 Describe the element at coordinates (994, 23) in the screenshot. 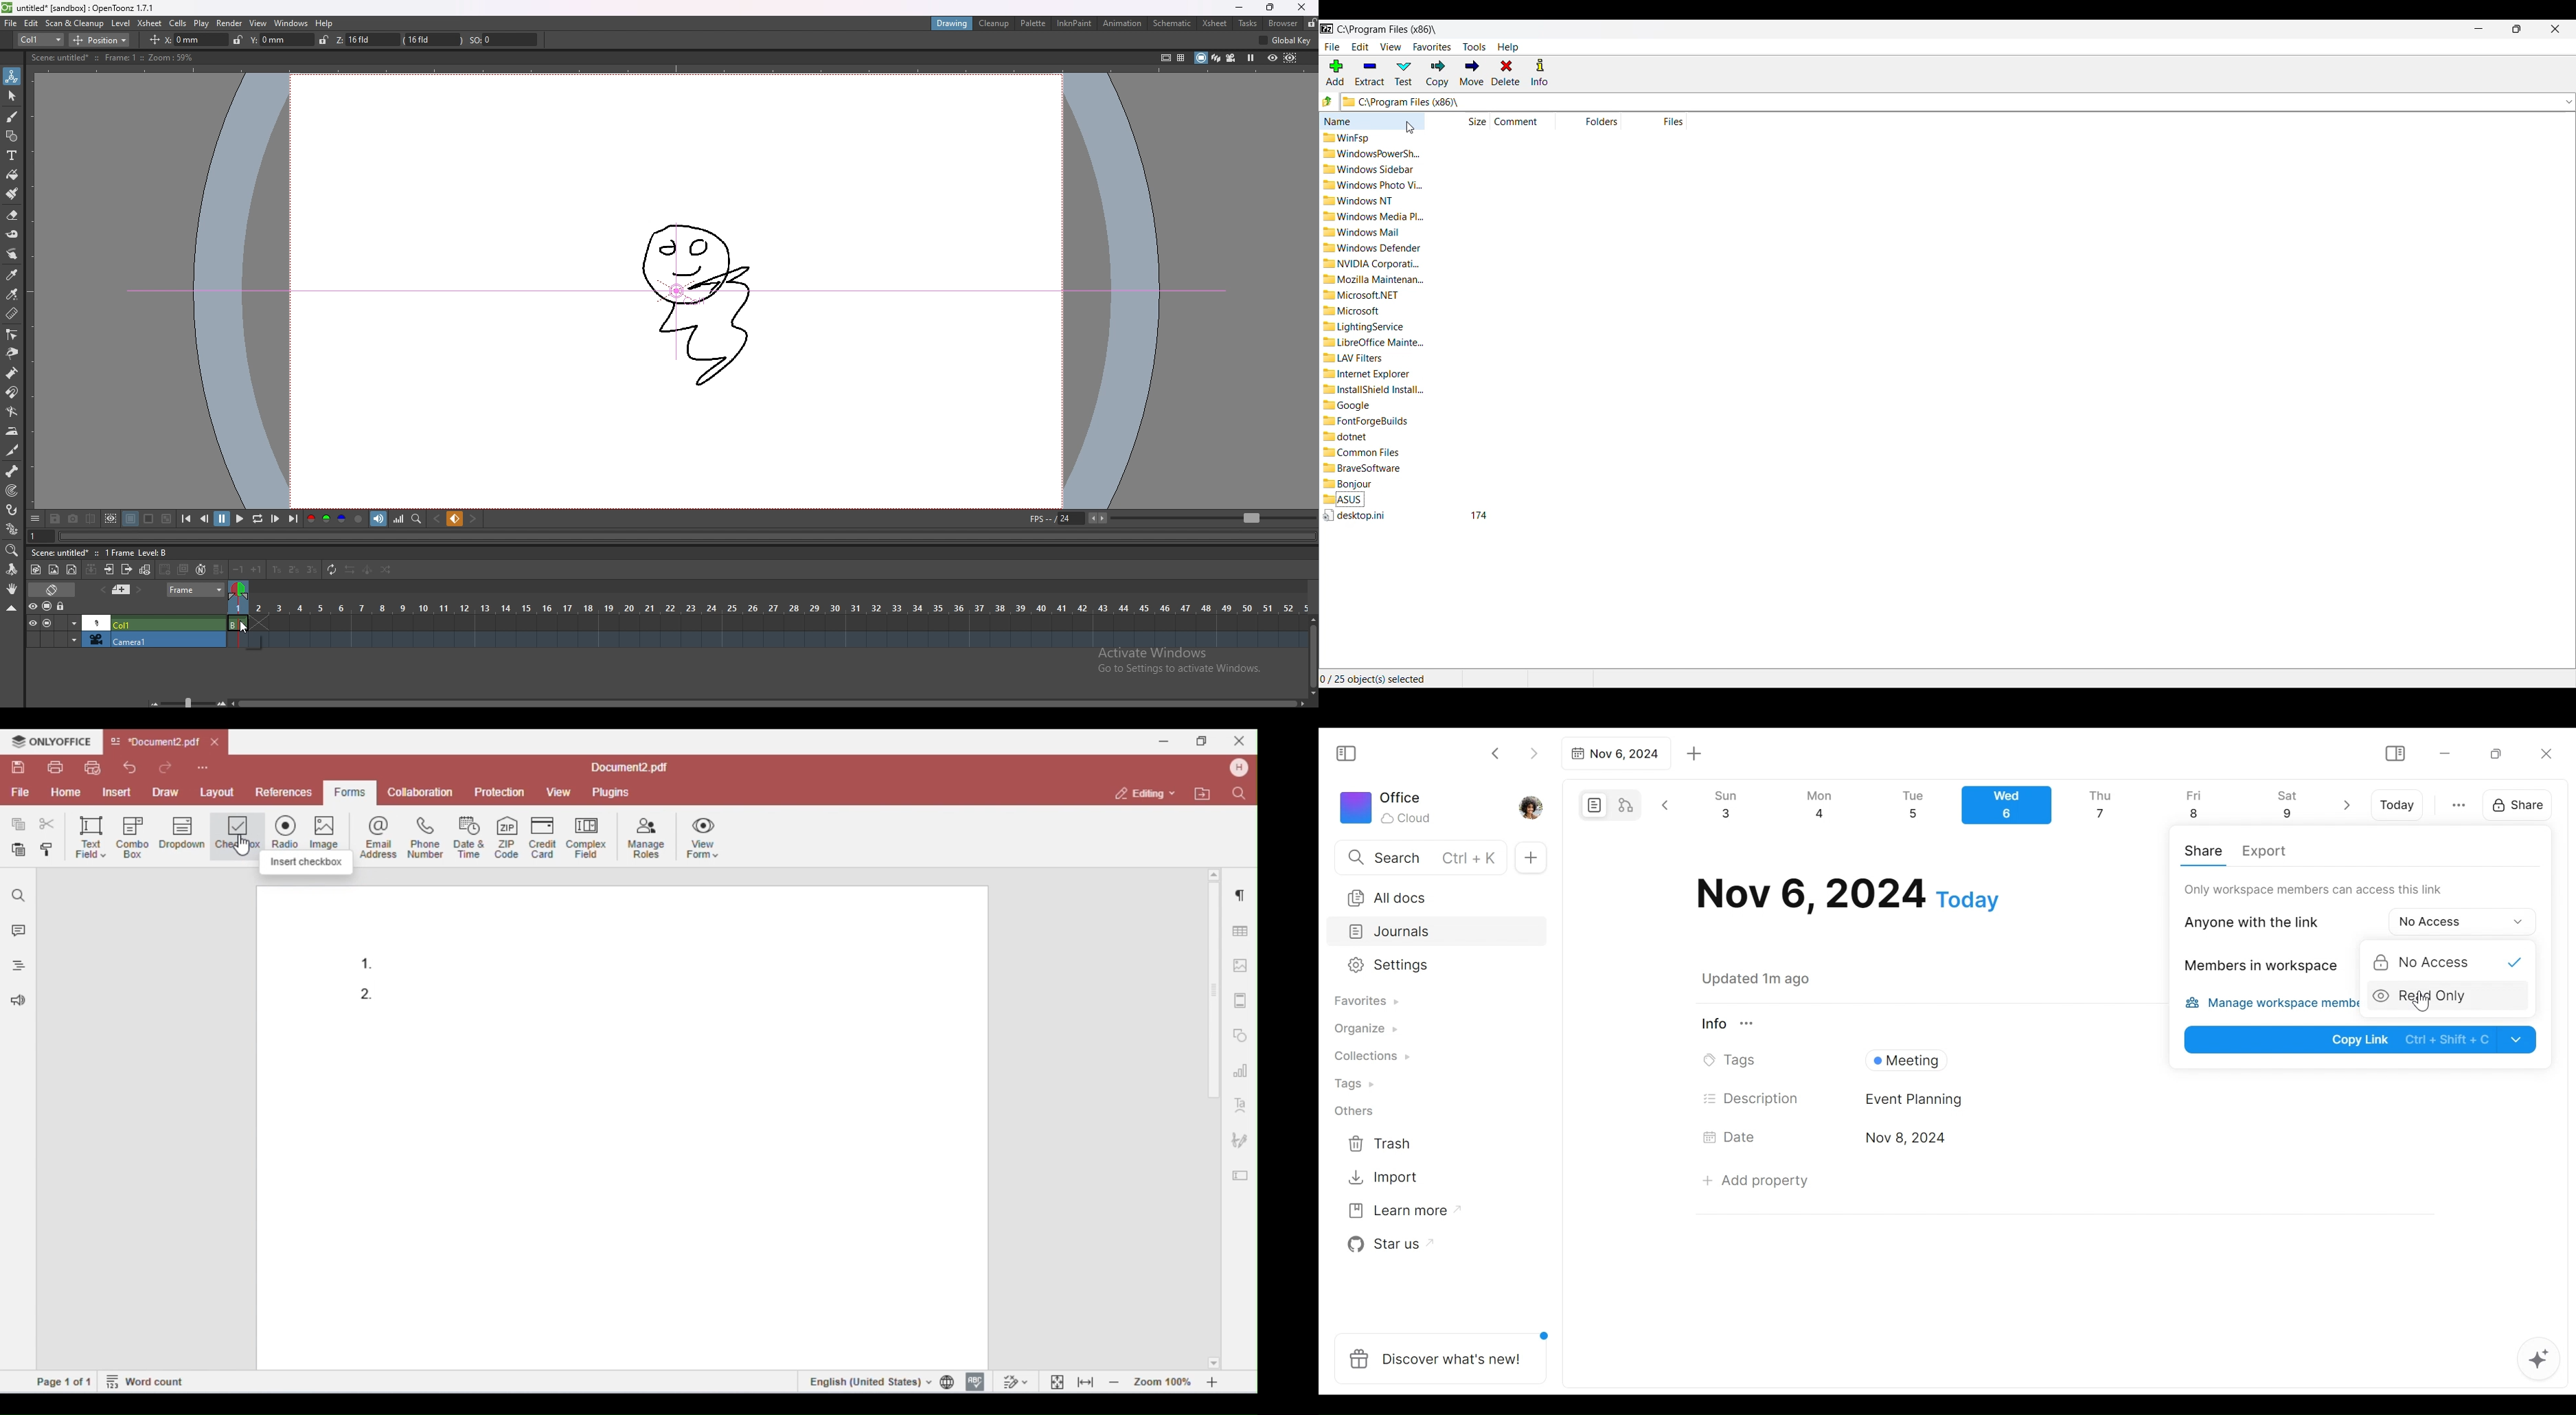

I see `cleanup` at that location.